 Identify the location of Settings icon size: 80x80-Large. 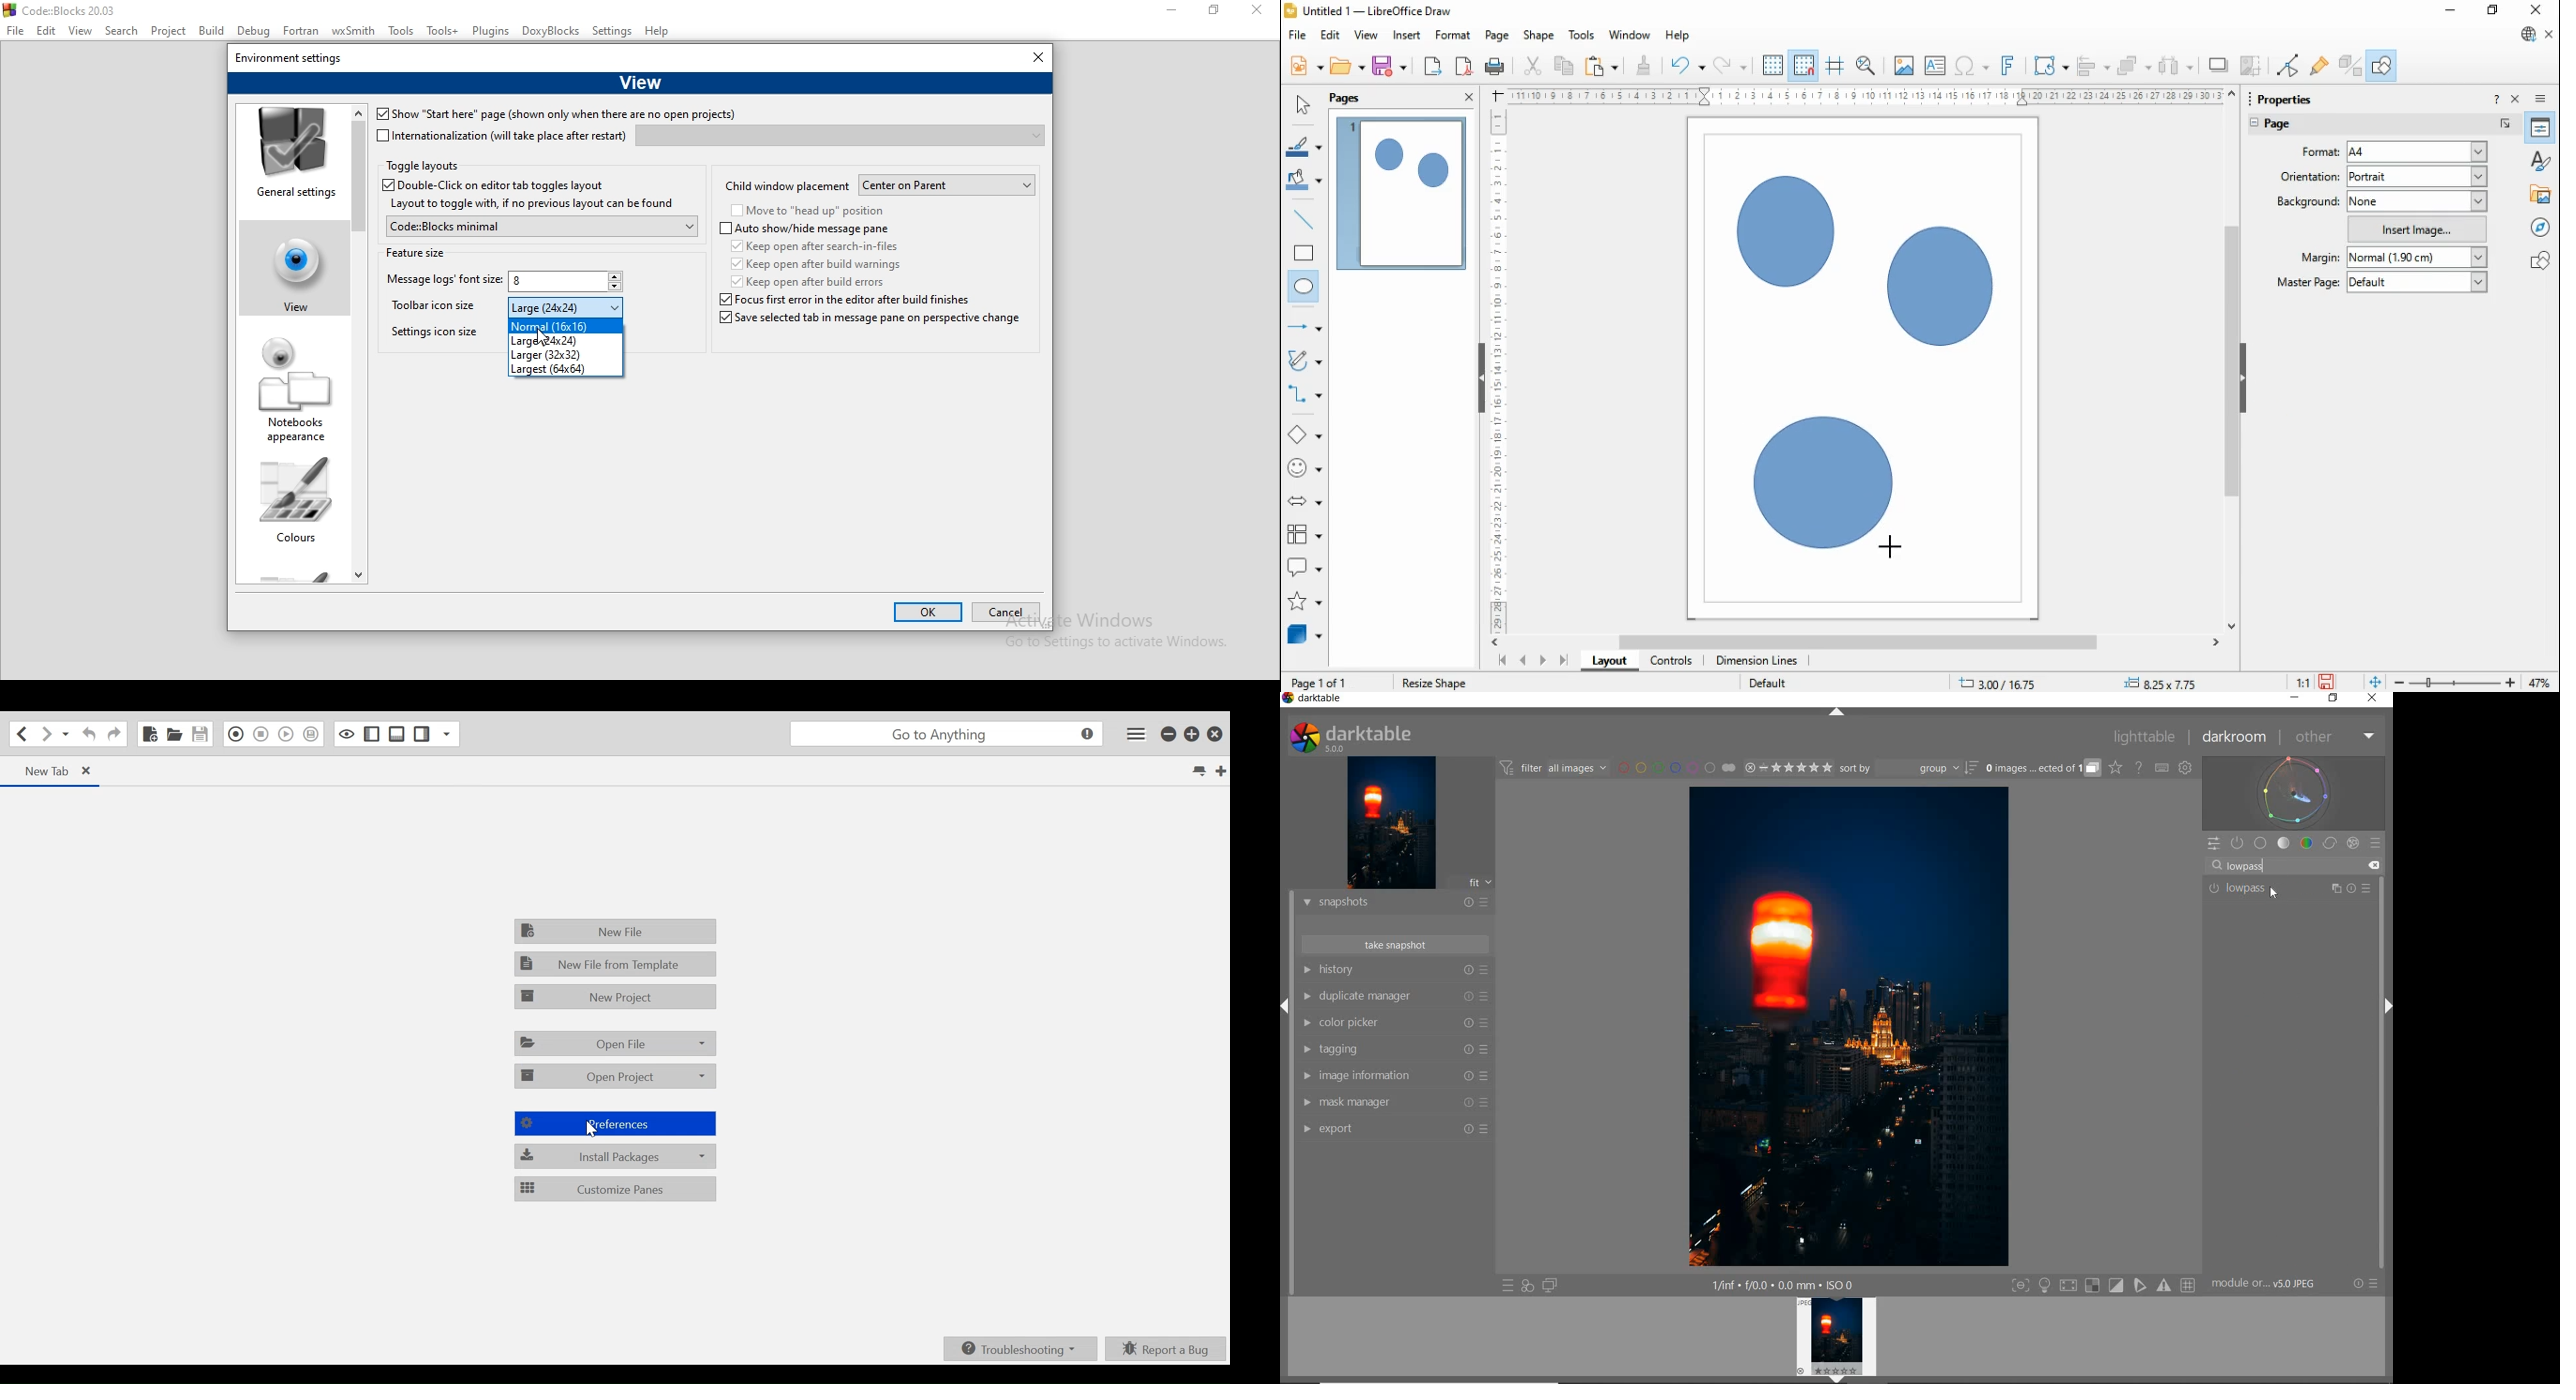
(433, 336).